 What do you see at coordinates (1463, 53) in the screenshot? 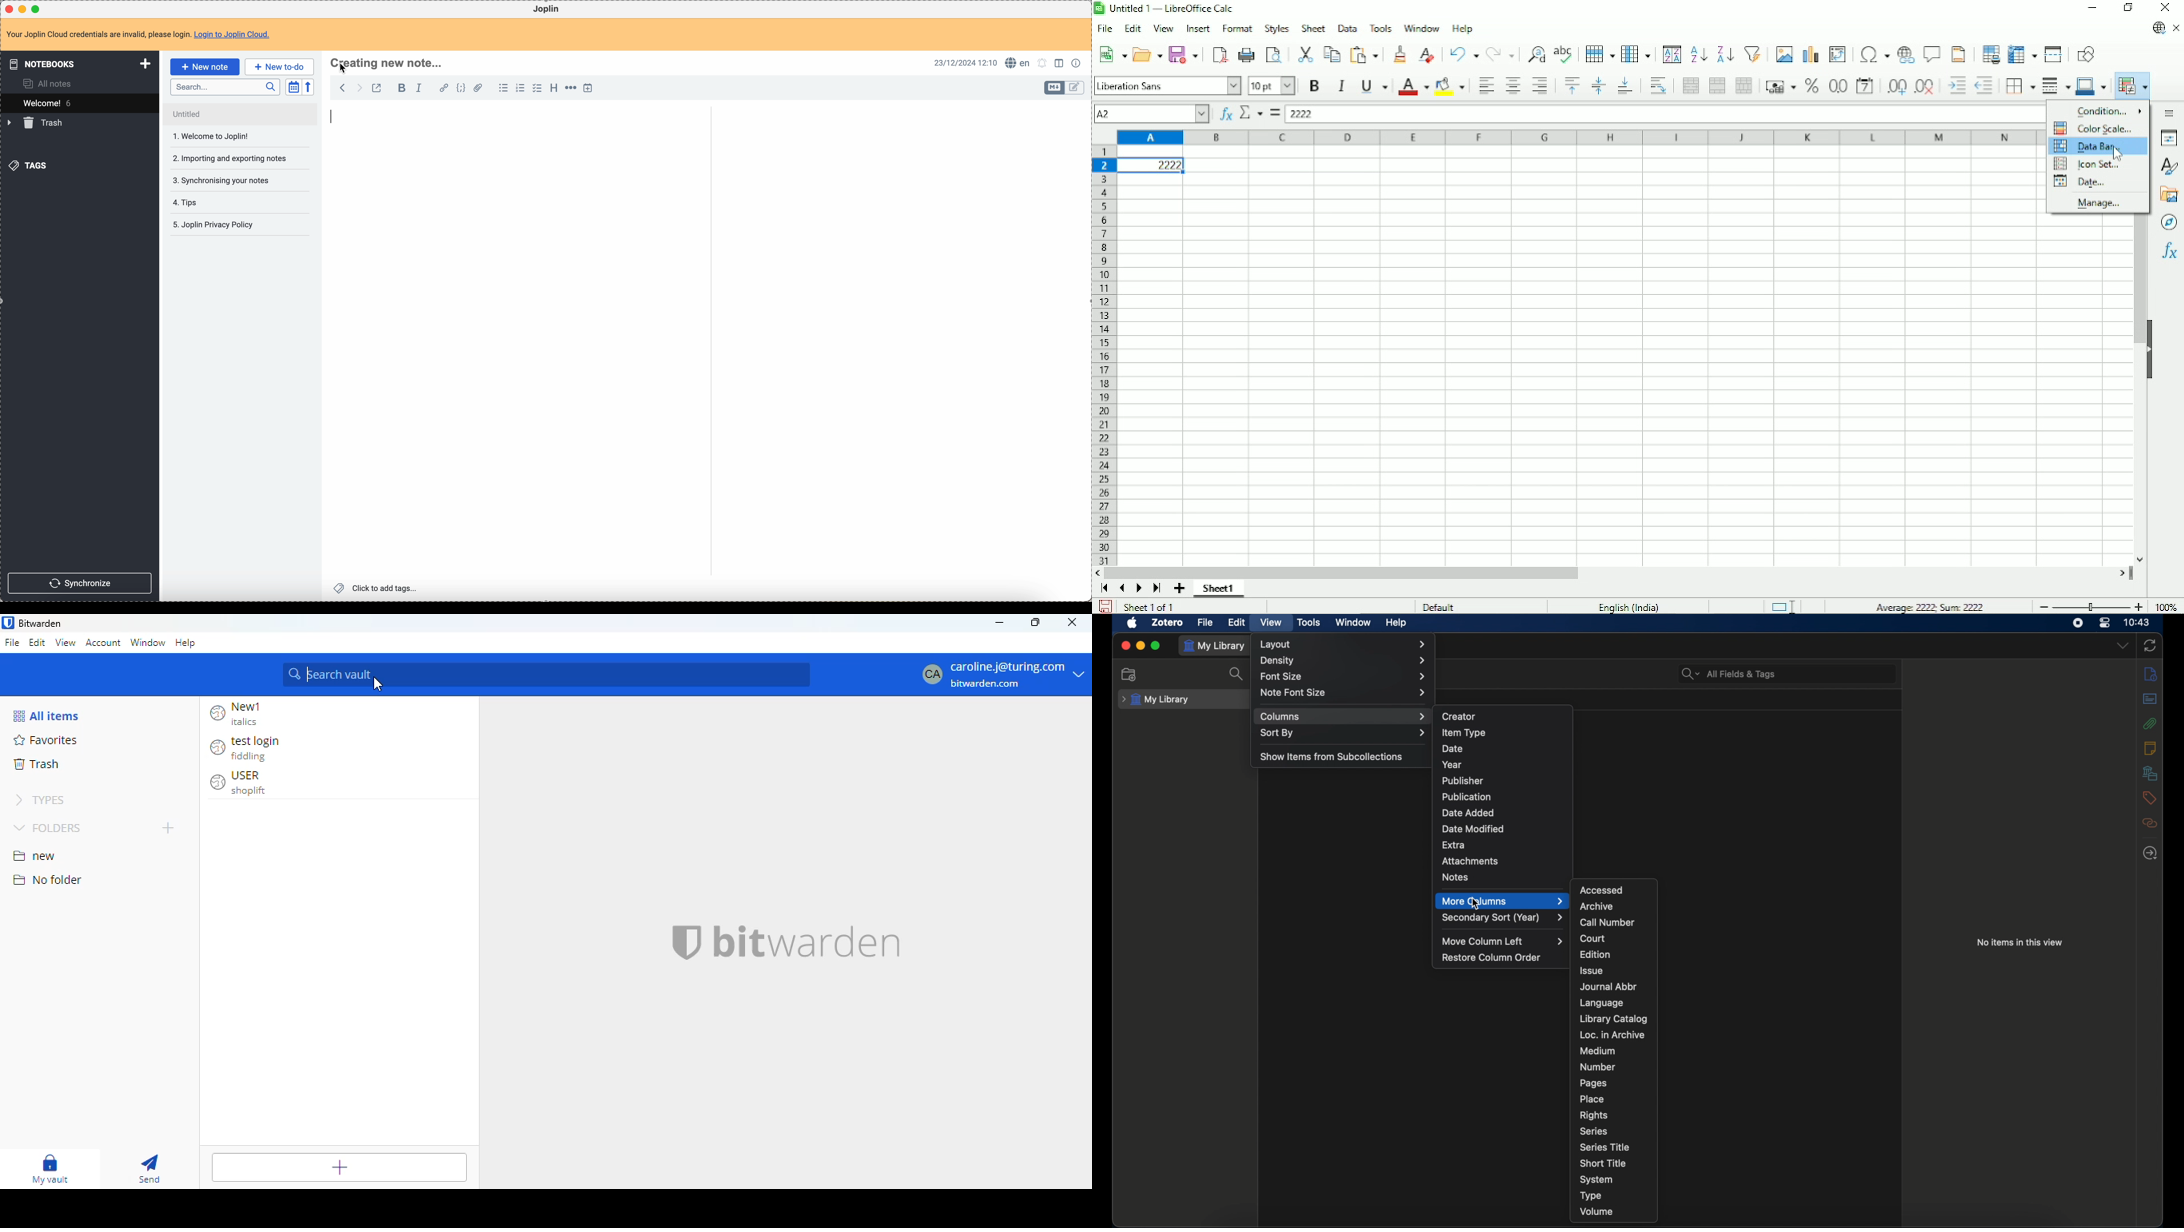
I see `Undo` at bounding box center [1463, 53].